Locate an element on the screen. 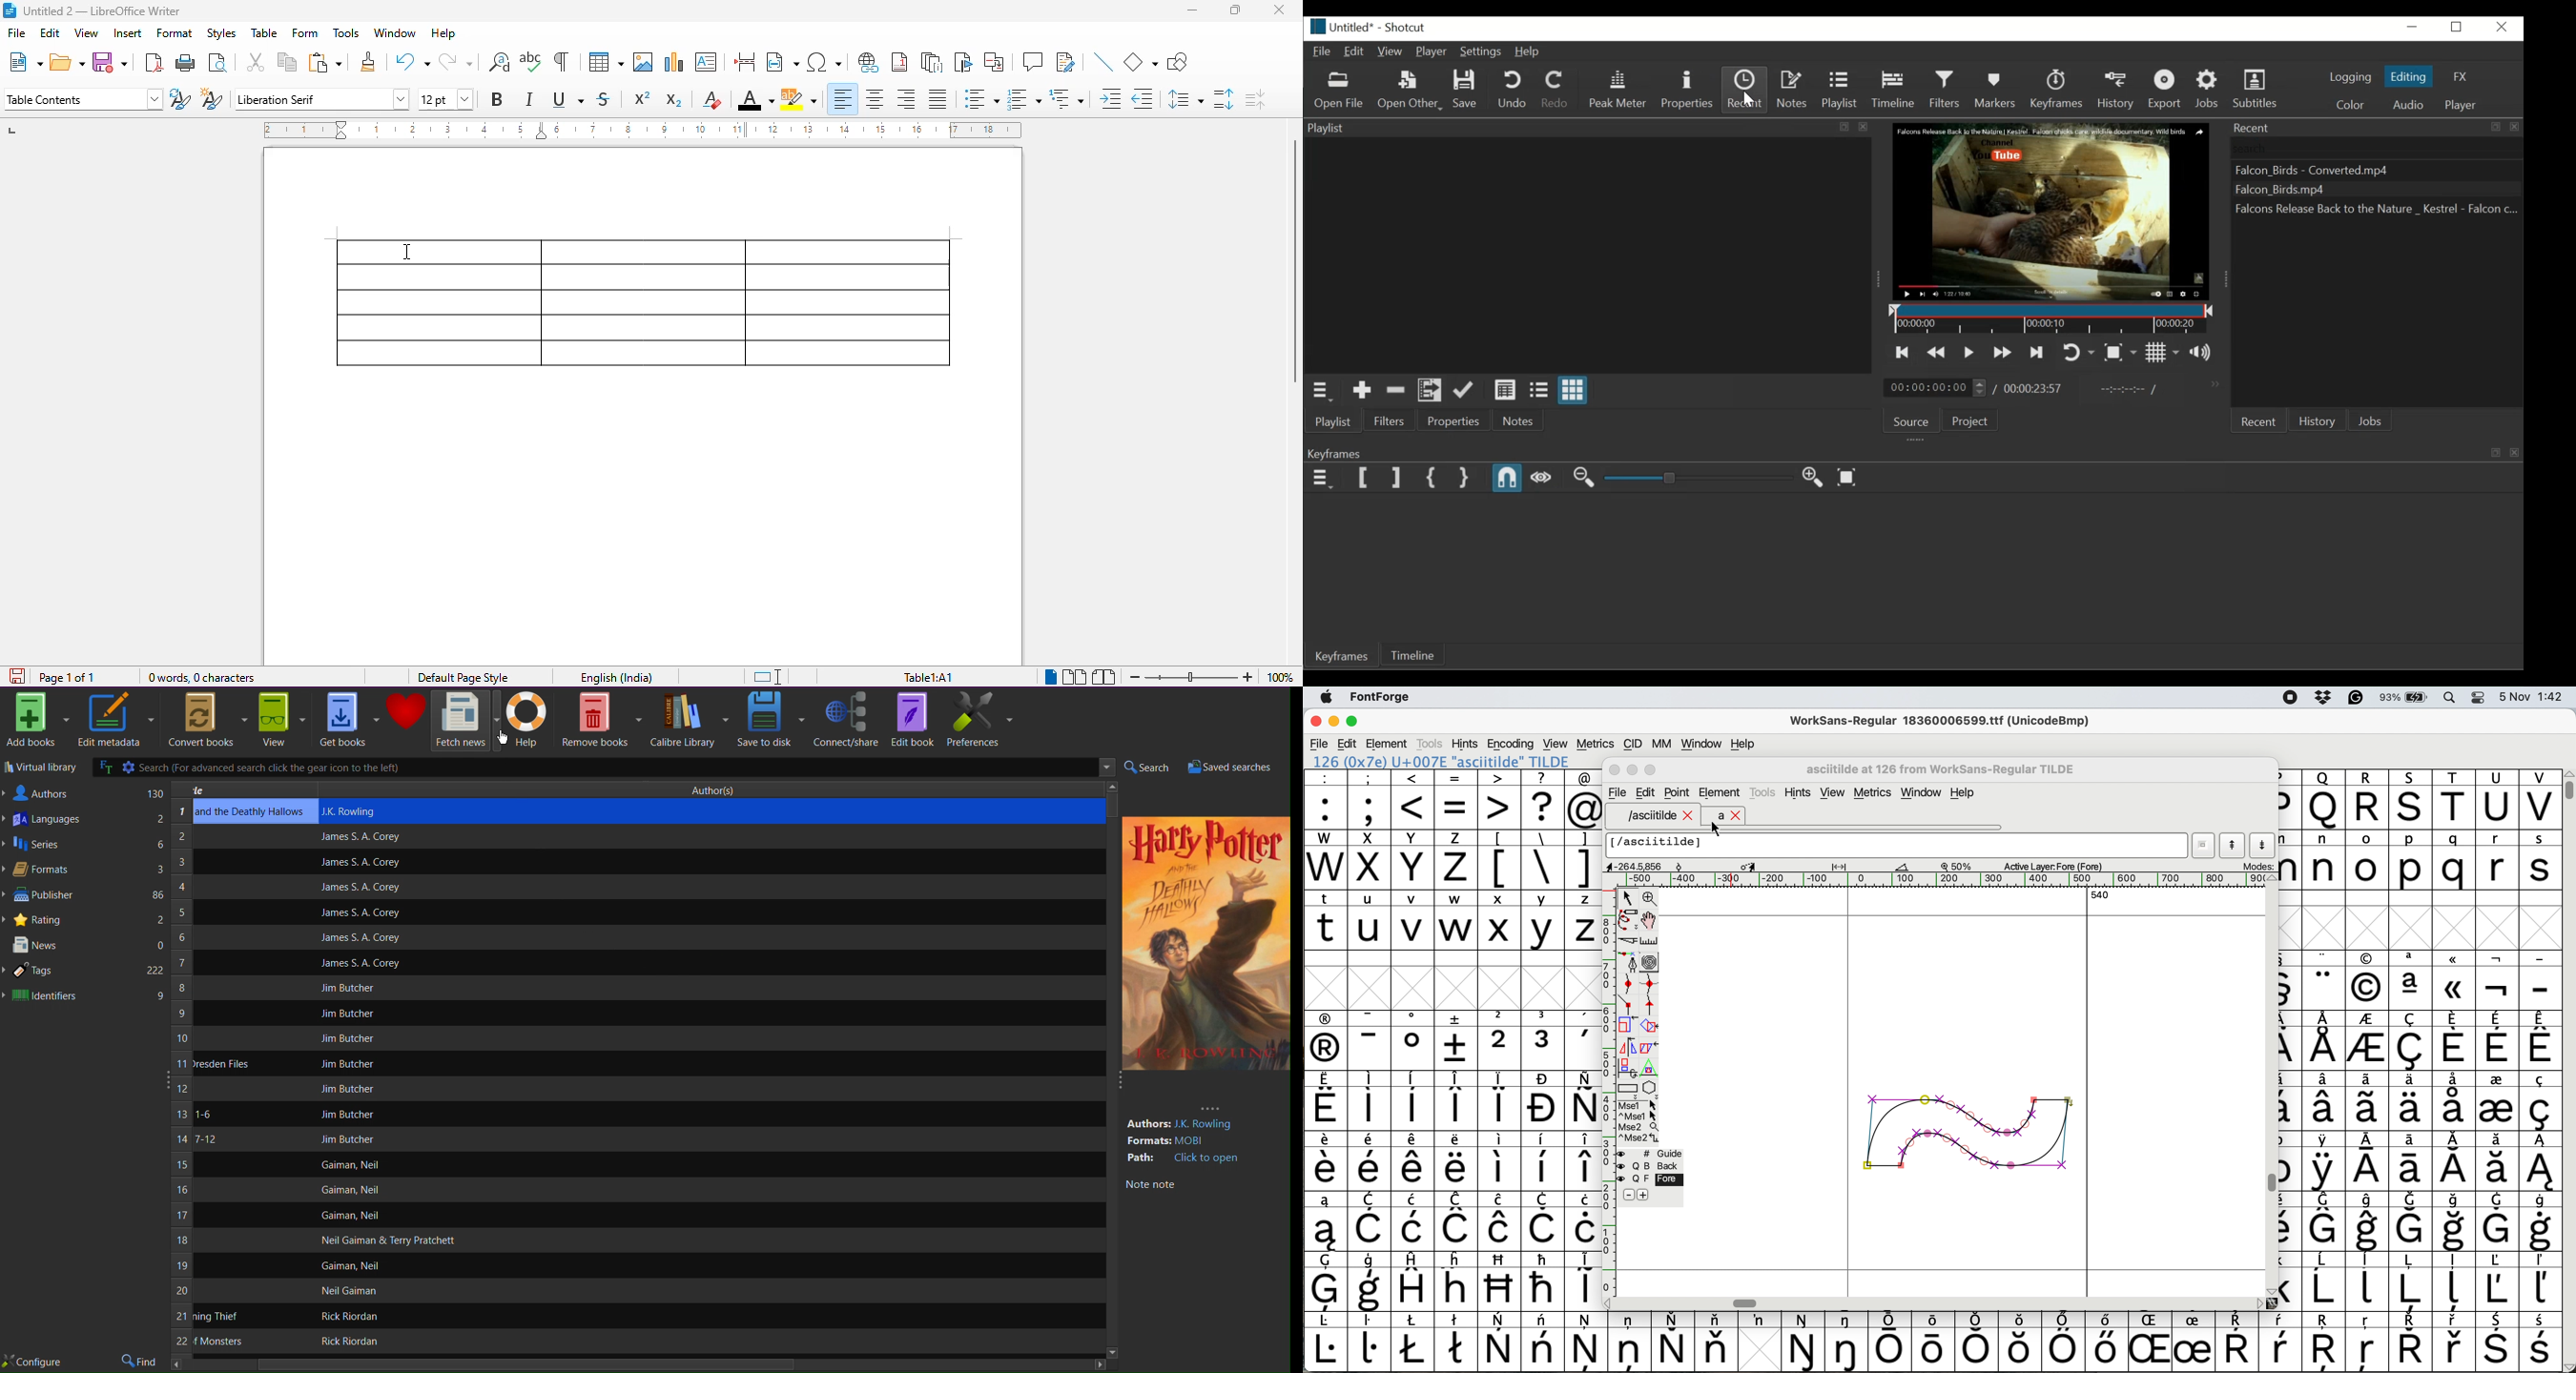  scroll button is located at coordinates (1609, 1303).